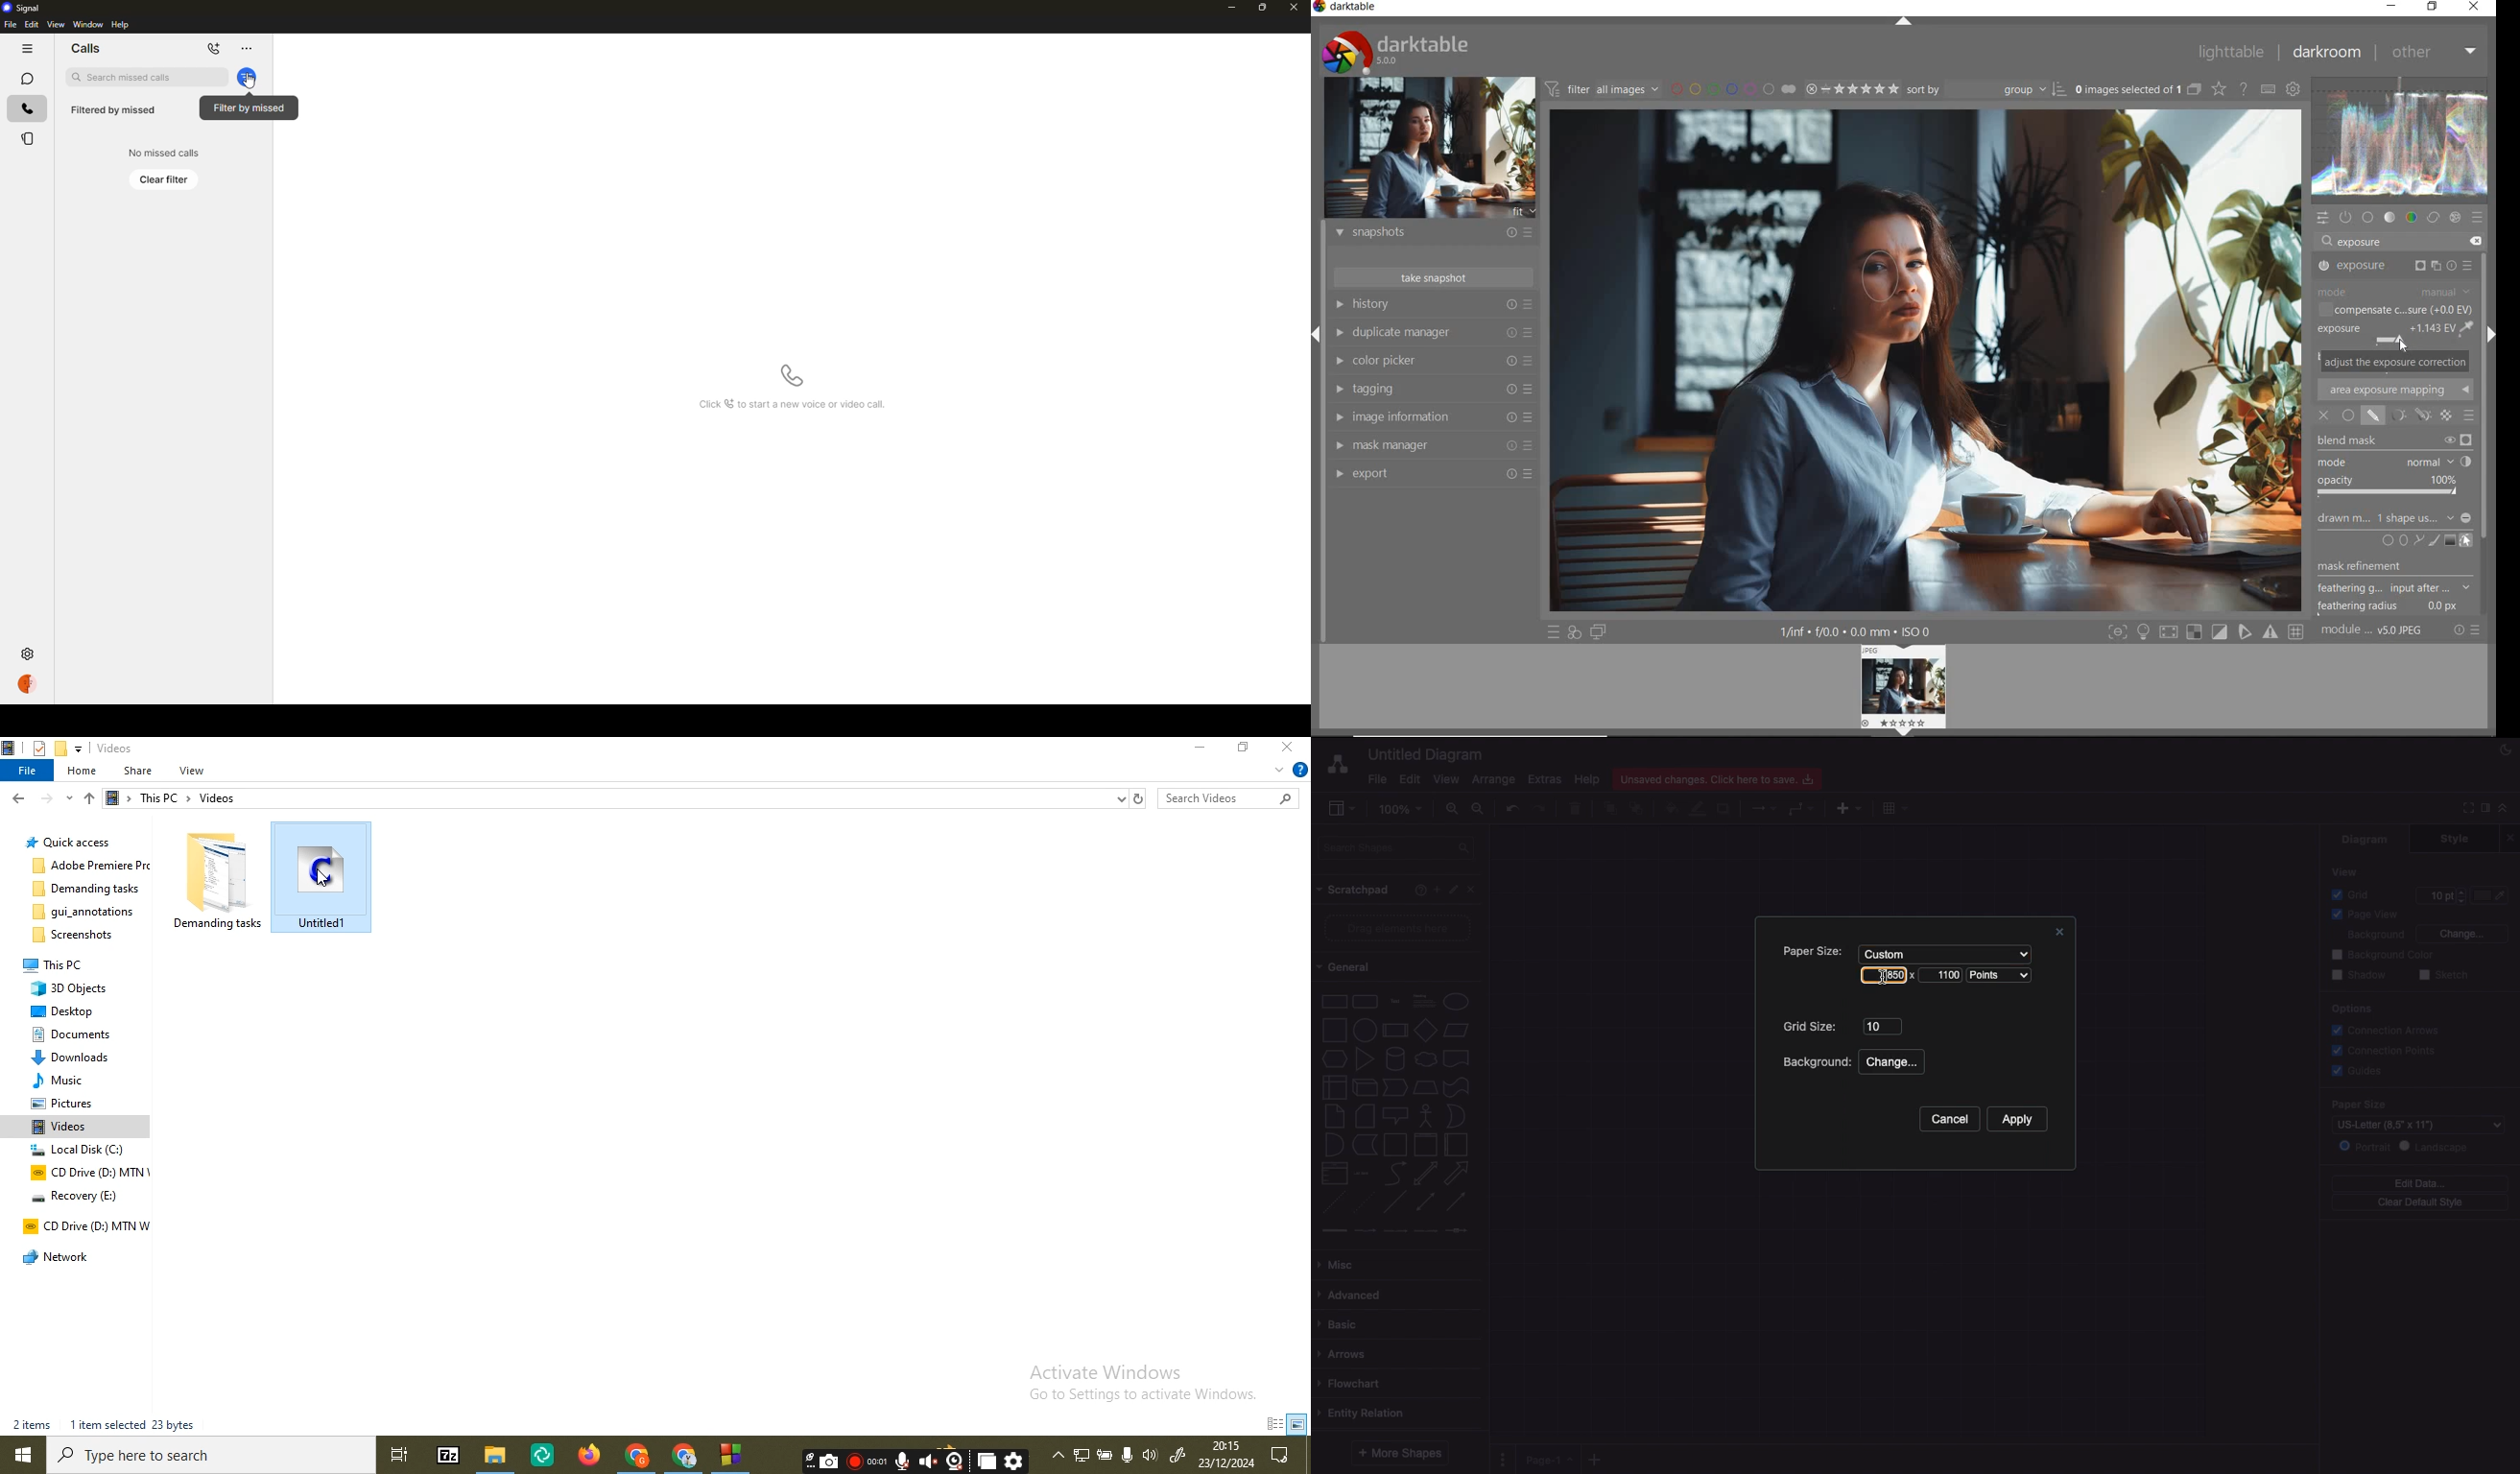 The height and width of the screenshot is (1484, 2520). I want to click on Arrange, so click(1494, 780).